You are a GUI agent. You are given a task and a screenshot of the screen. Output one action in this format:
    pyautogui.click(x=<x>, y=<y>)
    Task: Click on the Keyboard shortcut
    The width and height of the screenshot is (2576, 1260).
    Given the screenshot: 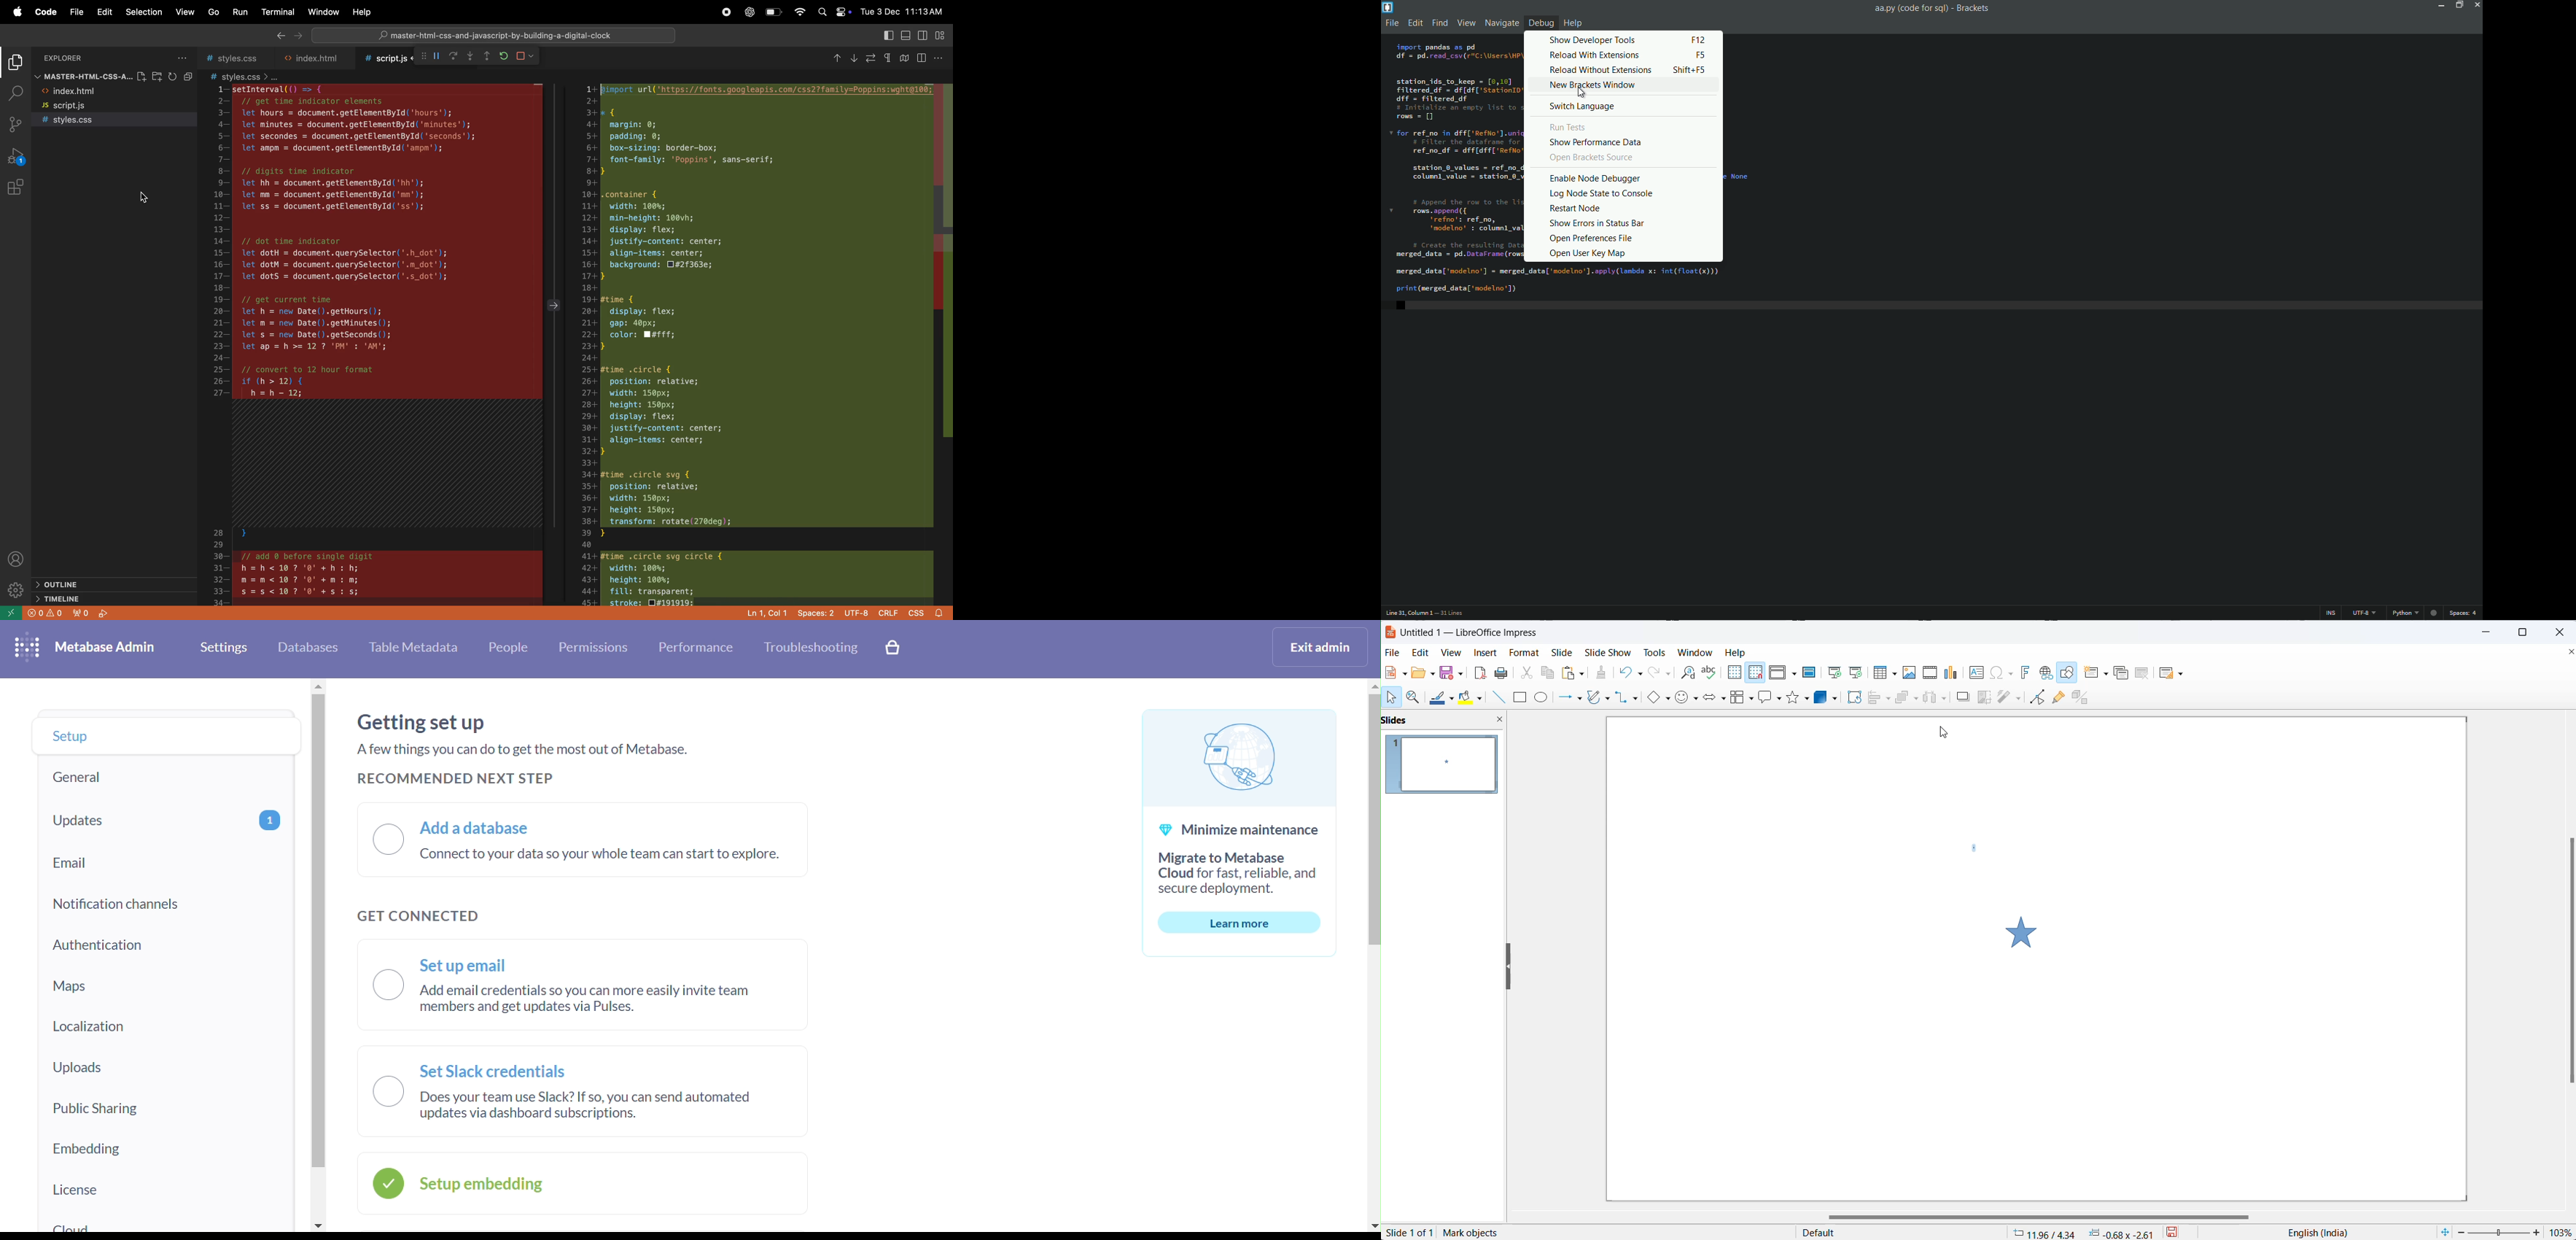 What is the action you would take?
    pyautogui.click(x=1697, y=40)
    